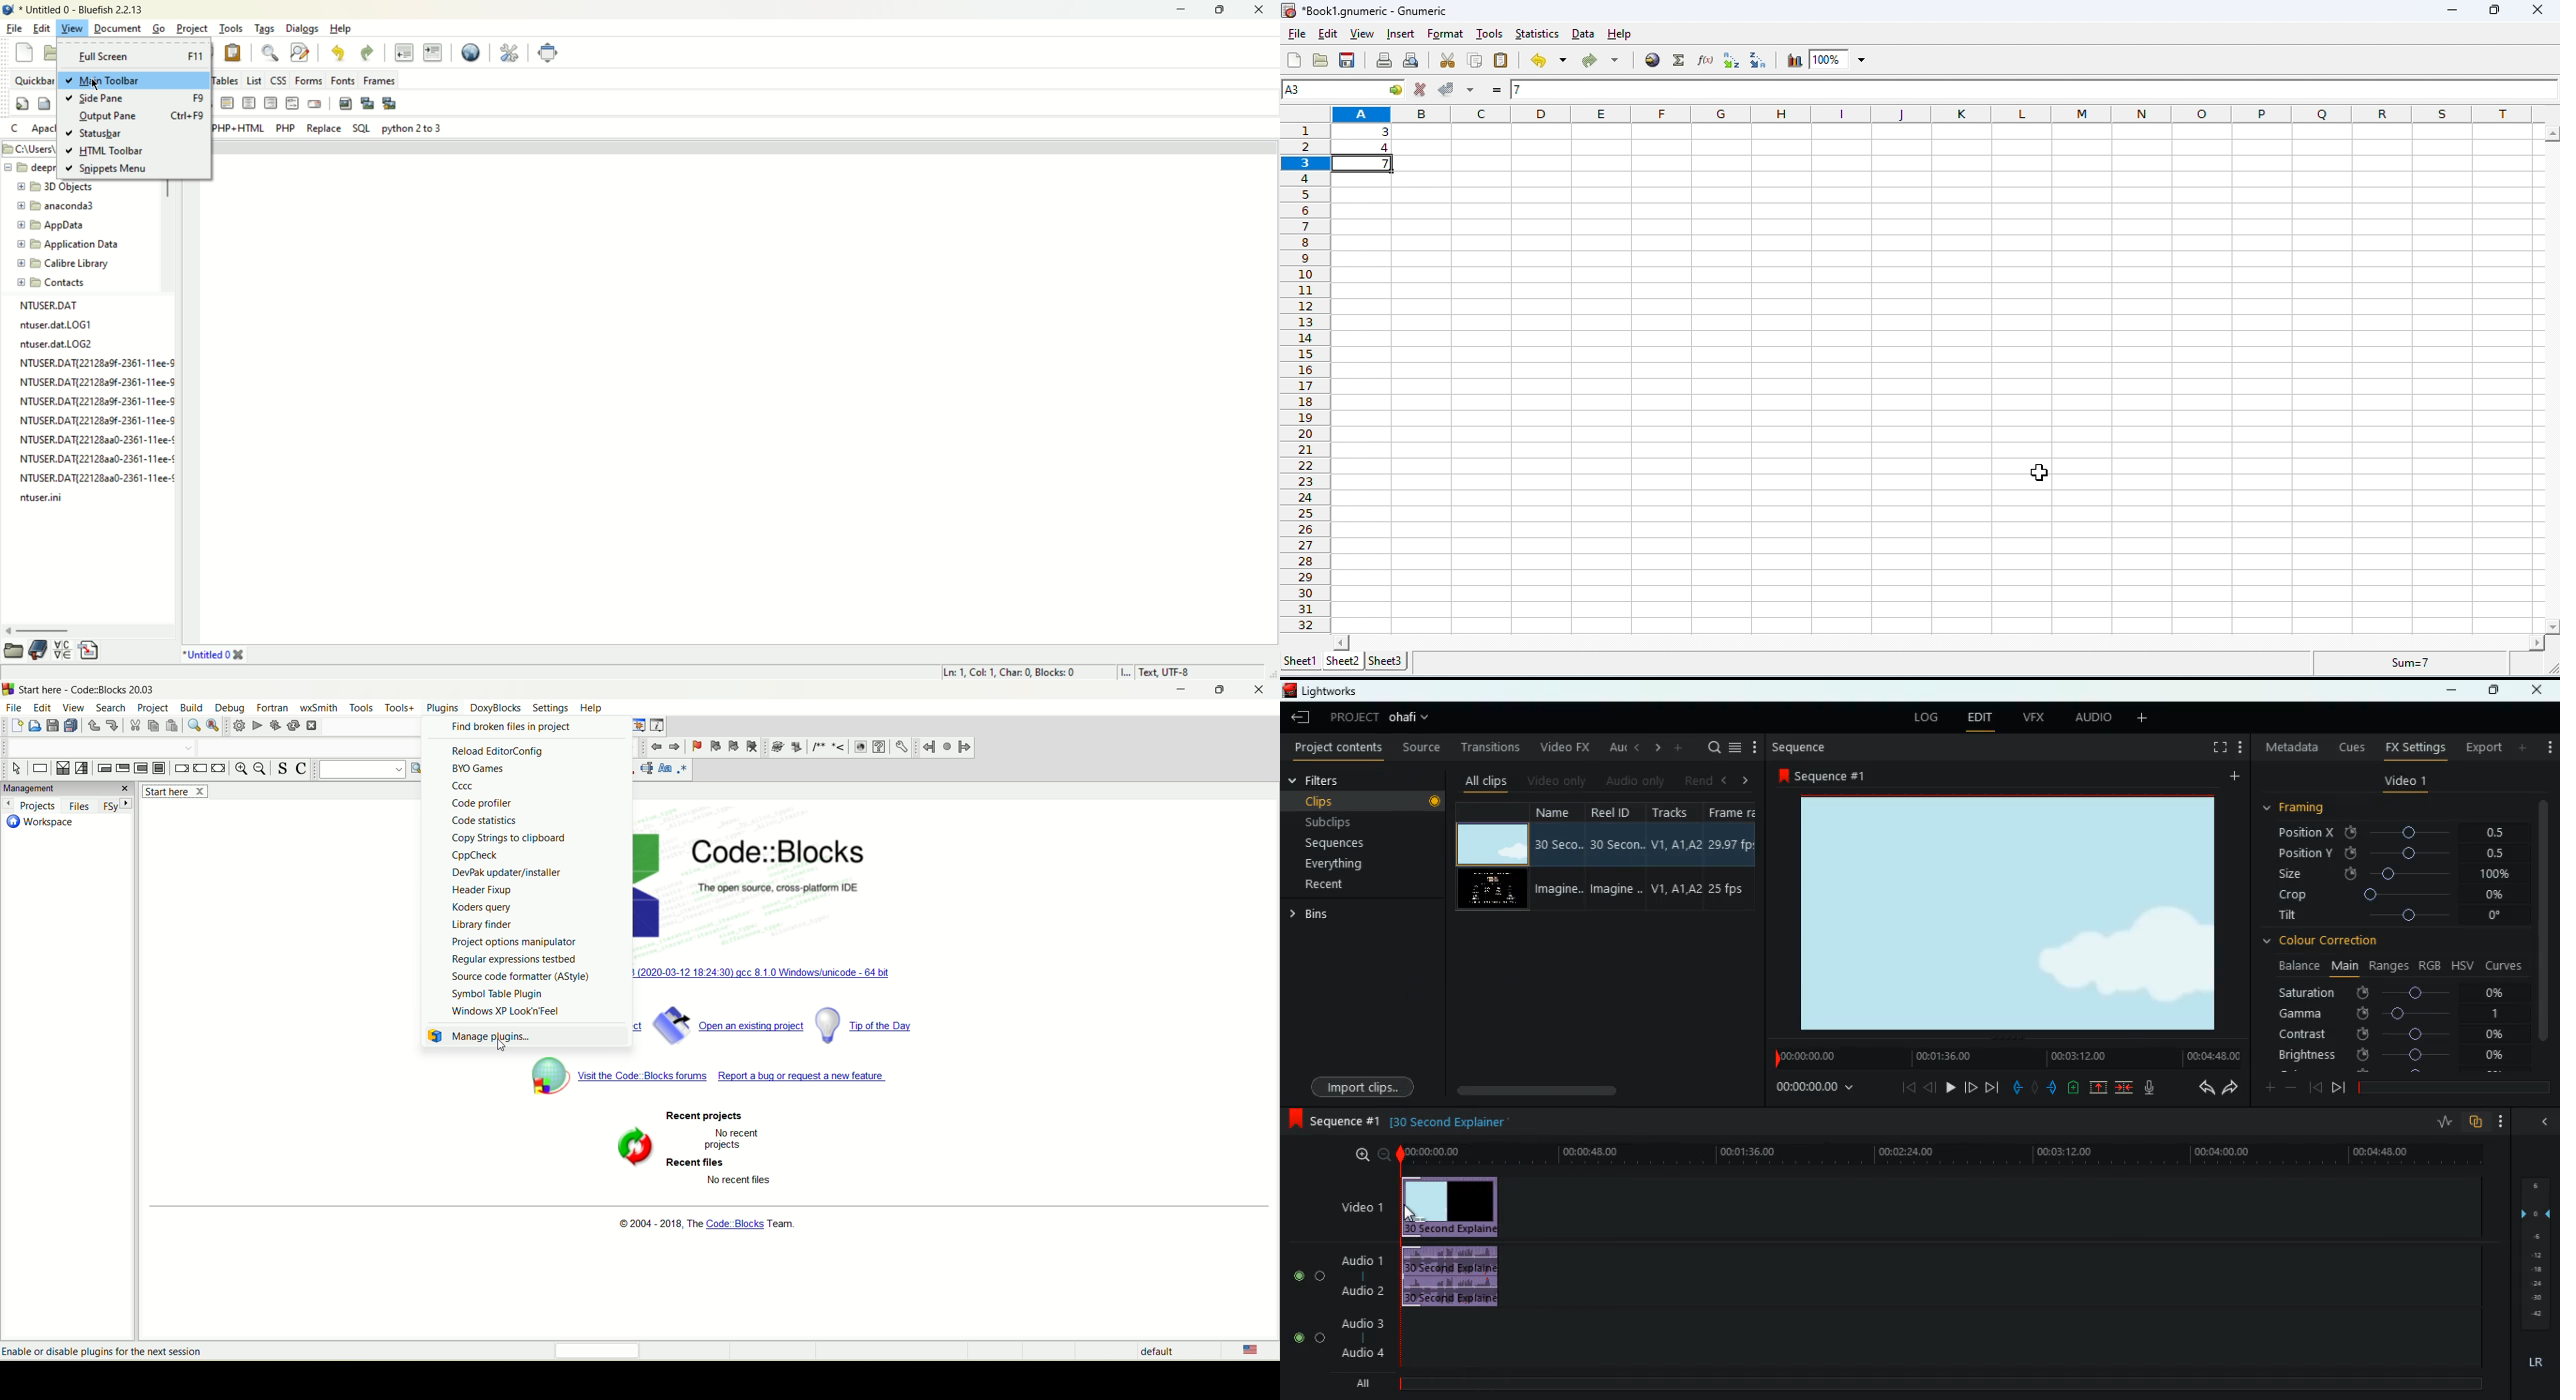 This screenshot has height=1400, width=2576. What do you see at coordinates (340, 29) in the screenshot?
I see `help` at bounding box center [340, 29].